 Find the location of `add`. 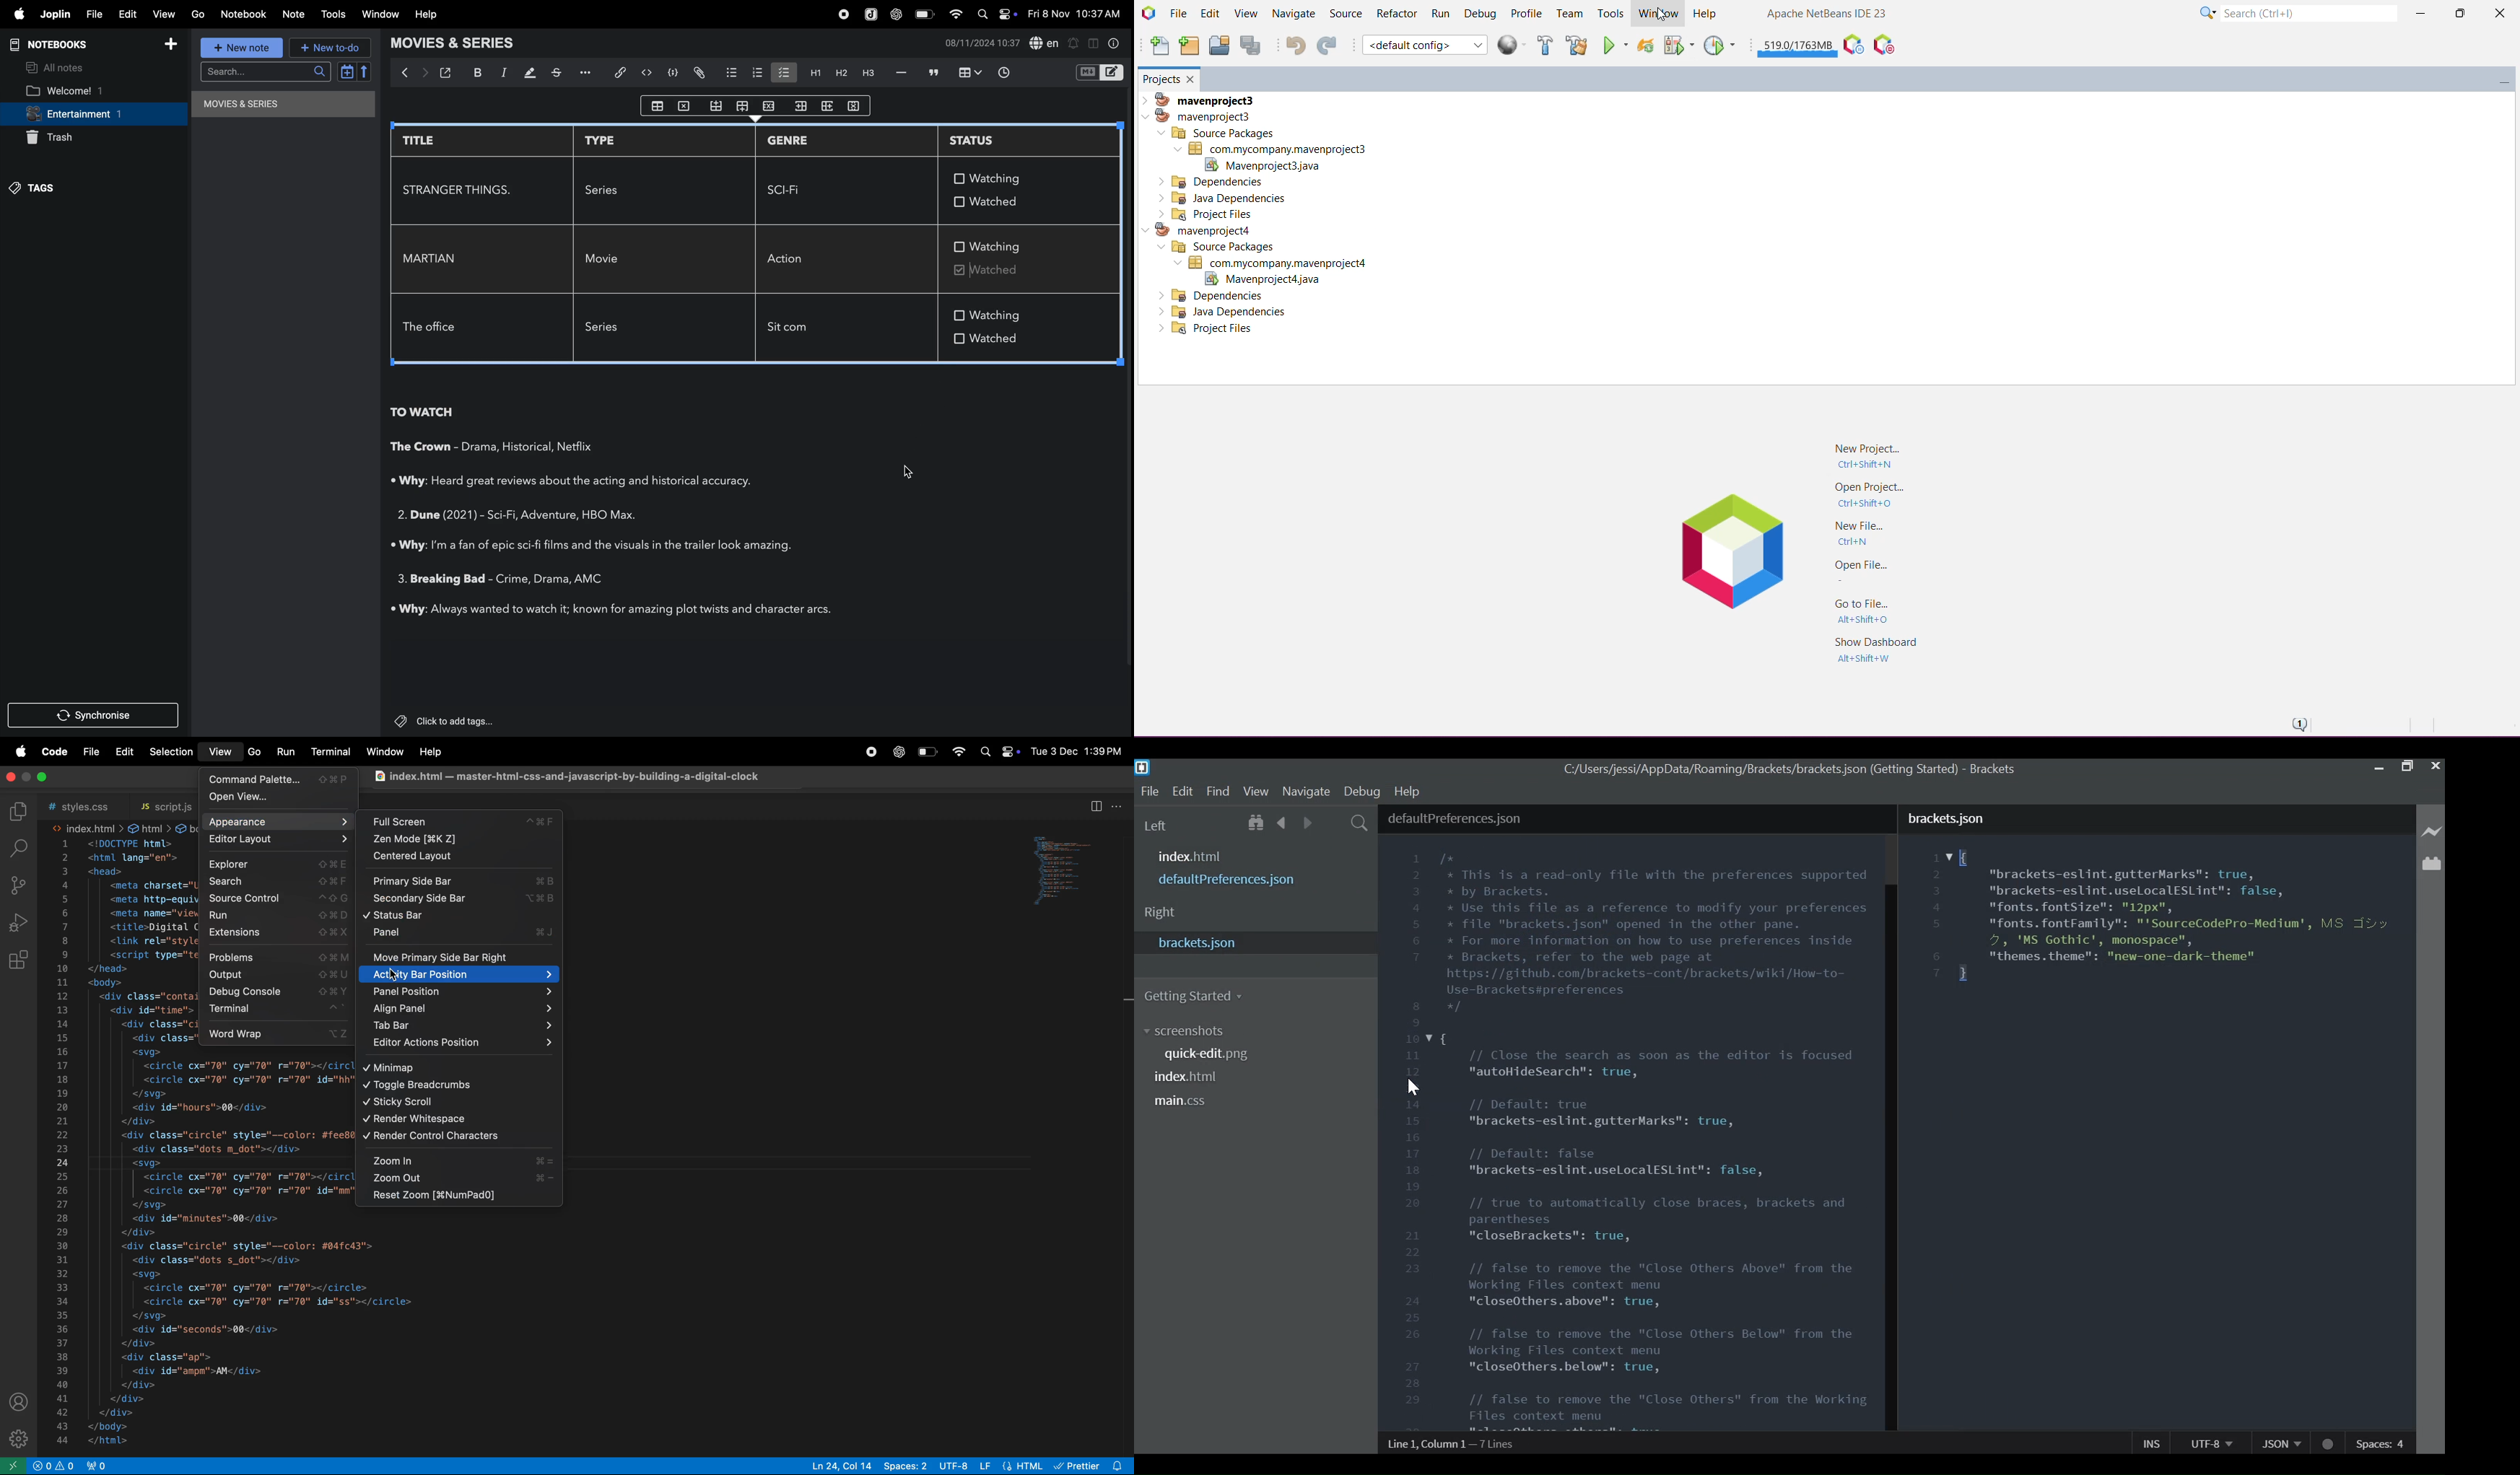

add is located at coordinates (174, 44).